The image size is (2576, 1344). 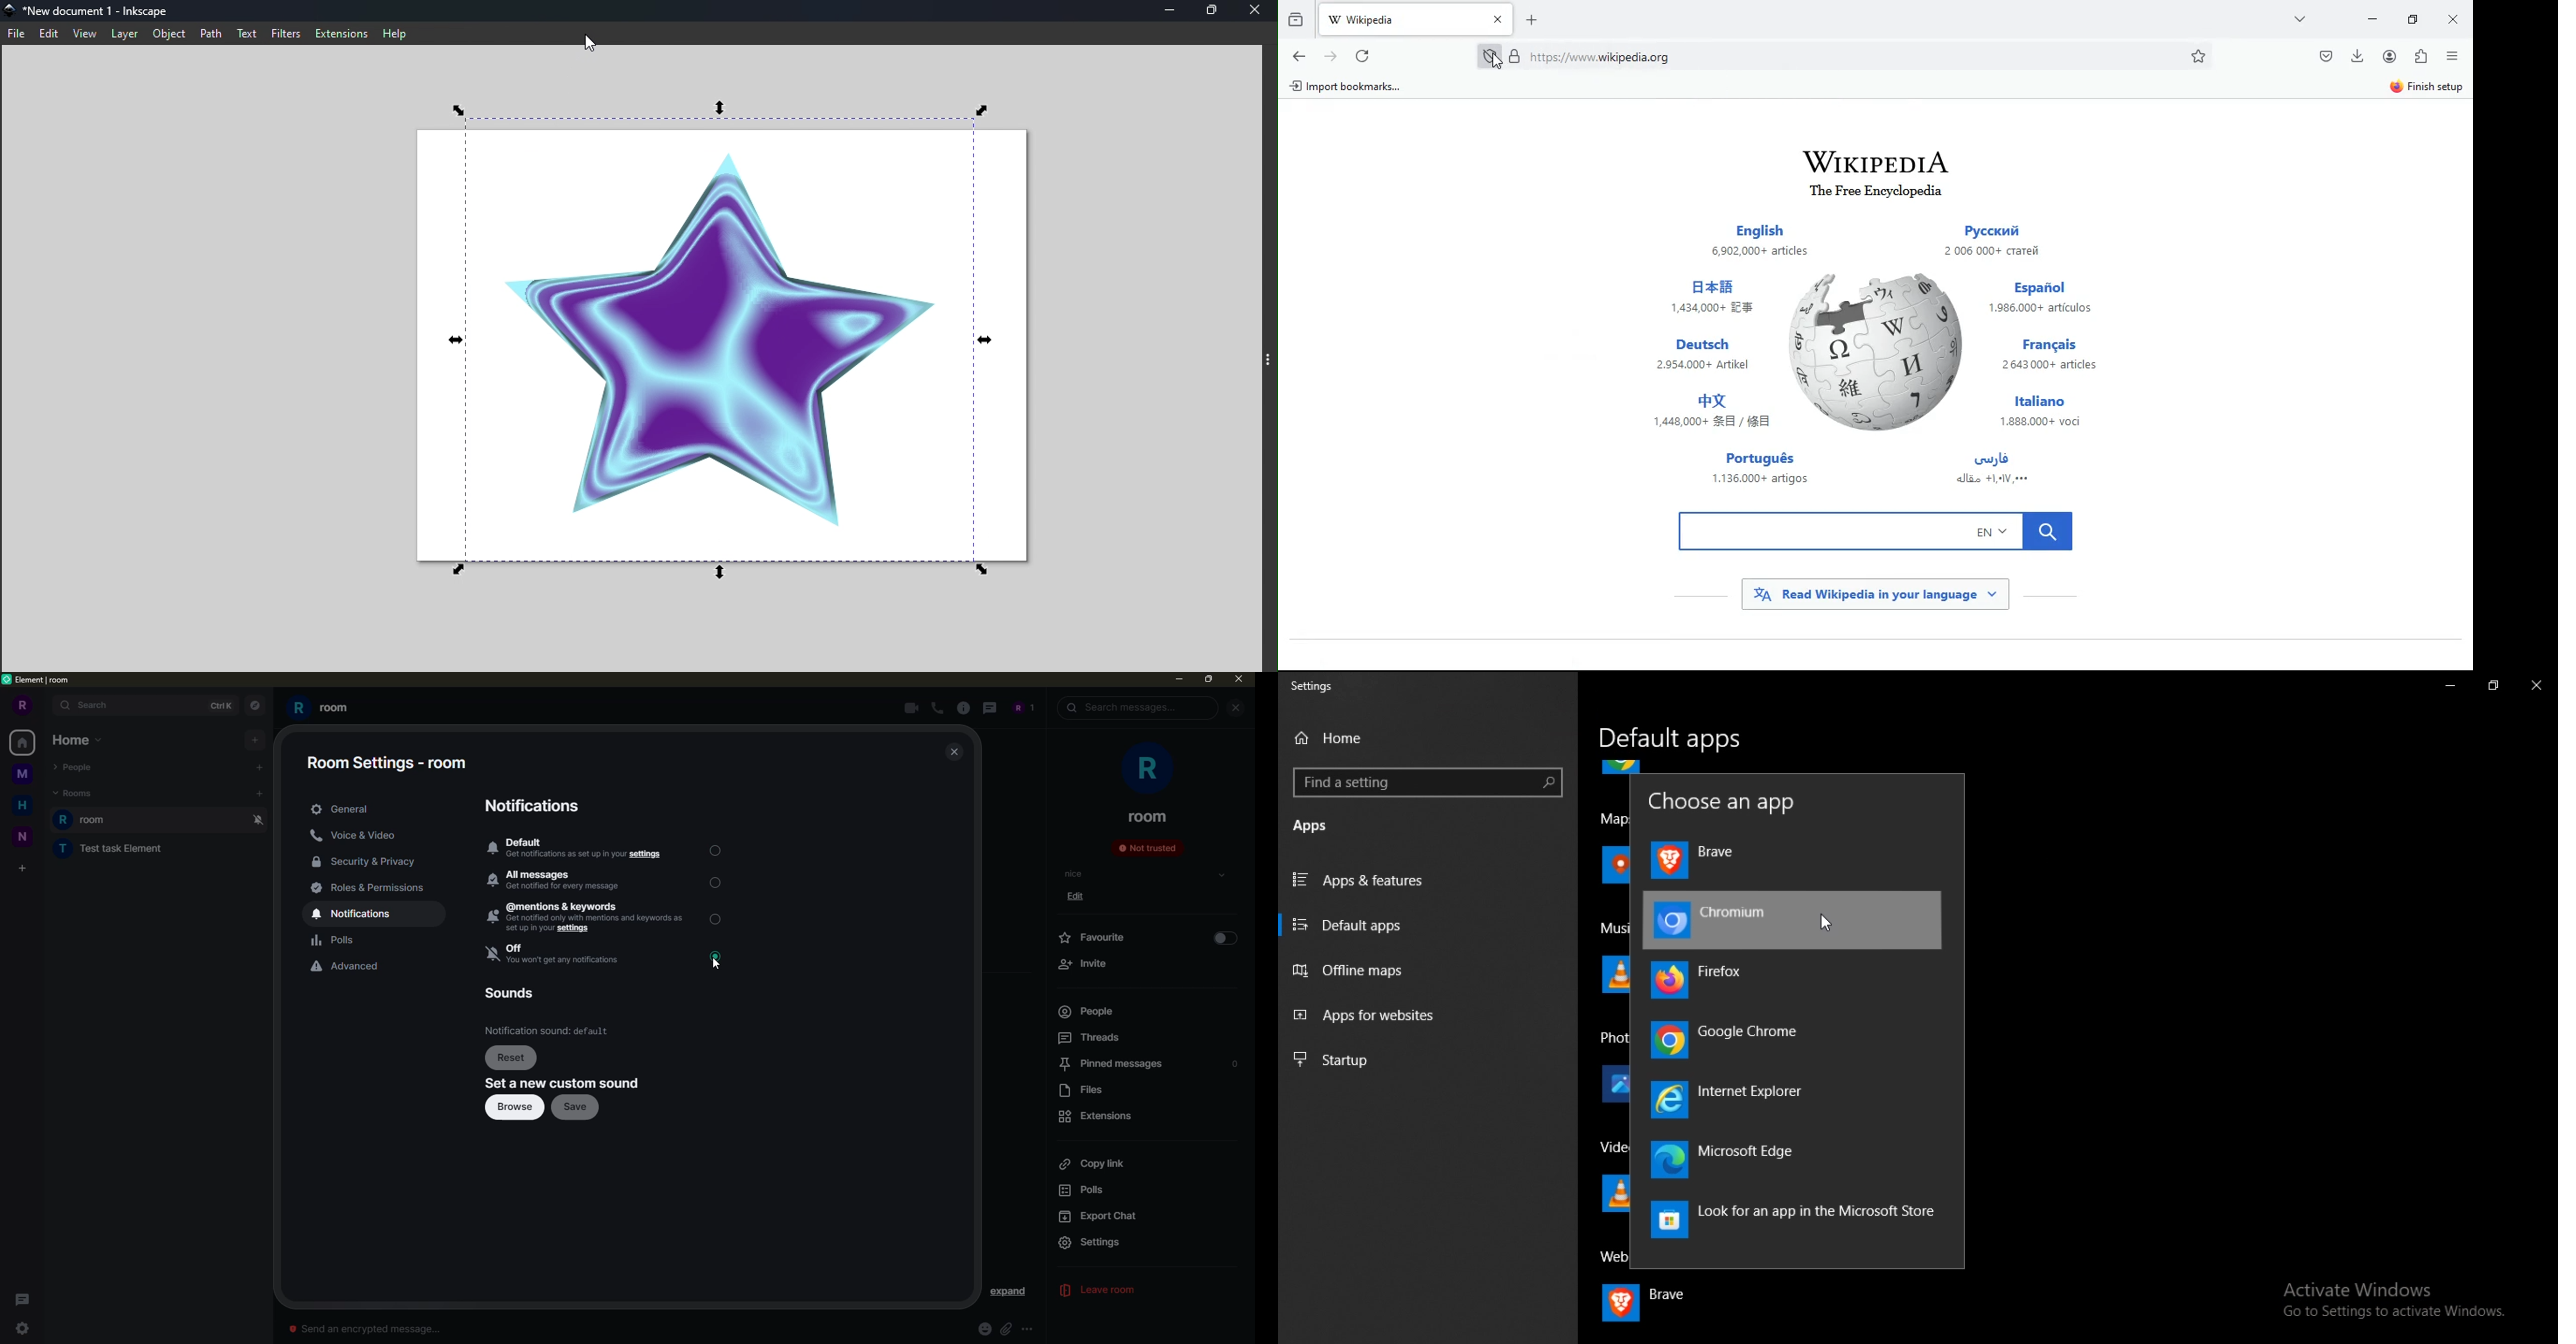 What do you see at coordinates (1826, 922) in the screenshot?
I see `cursor` at bounding box center [1826, 922].